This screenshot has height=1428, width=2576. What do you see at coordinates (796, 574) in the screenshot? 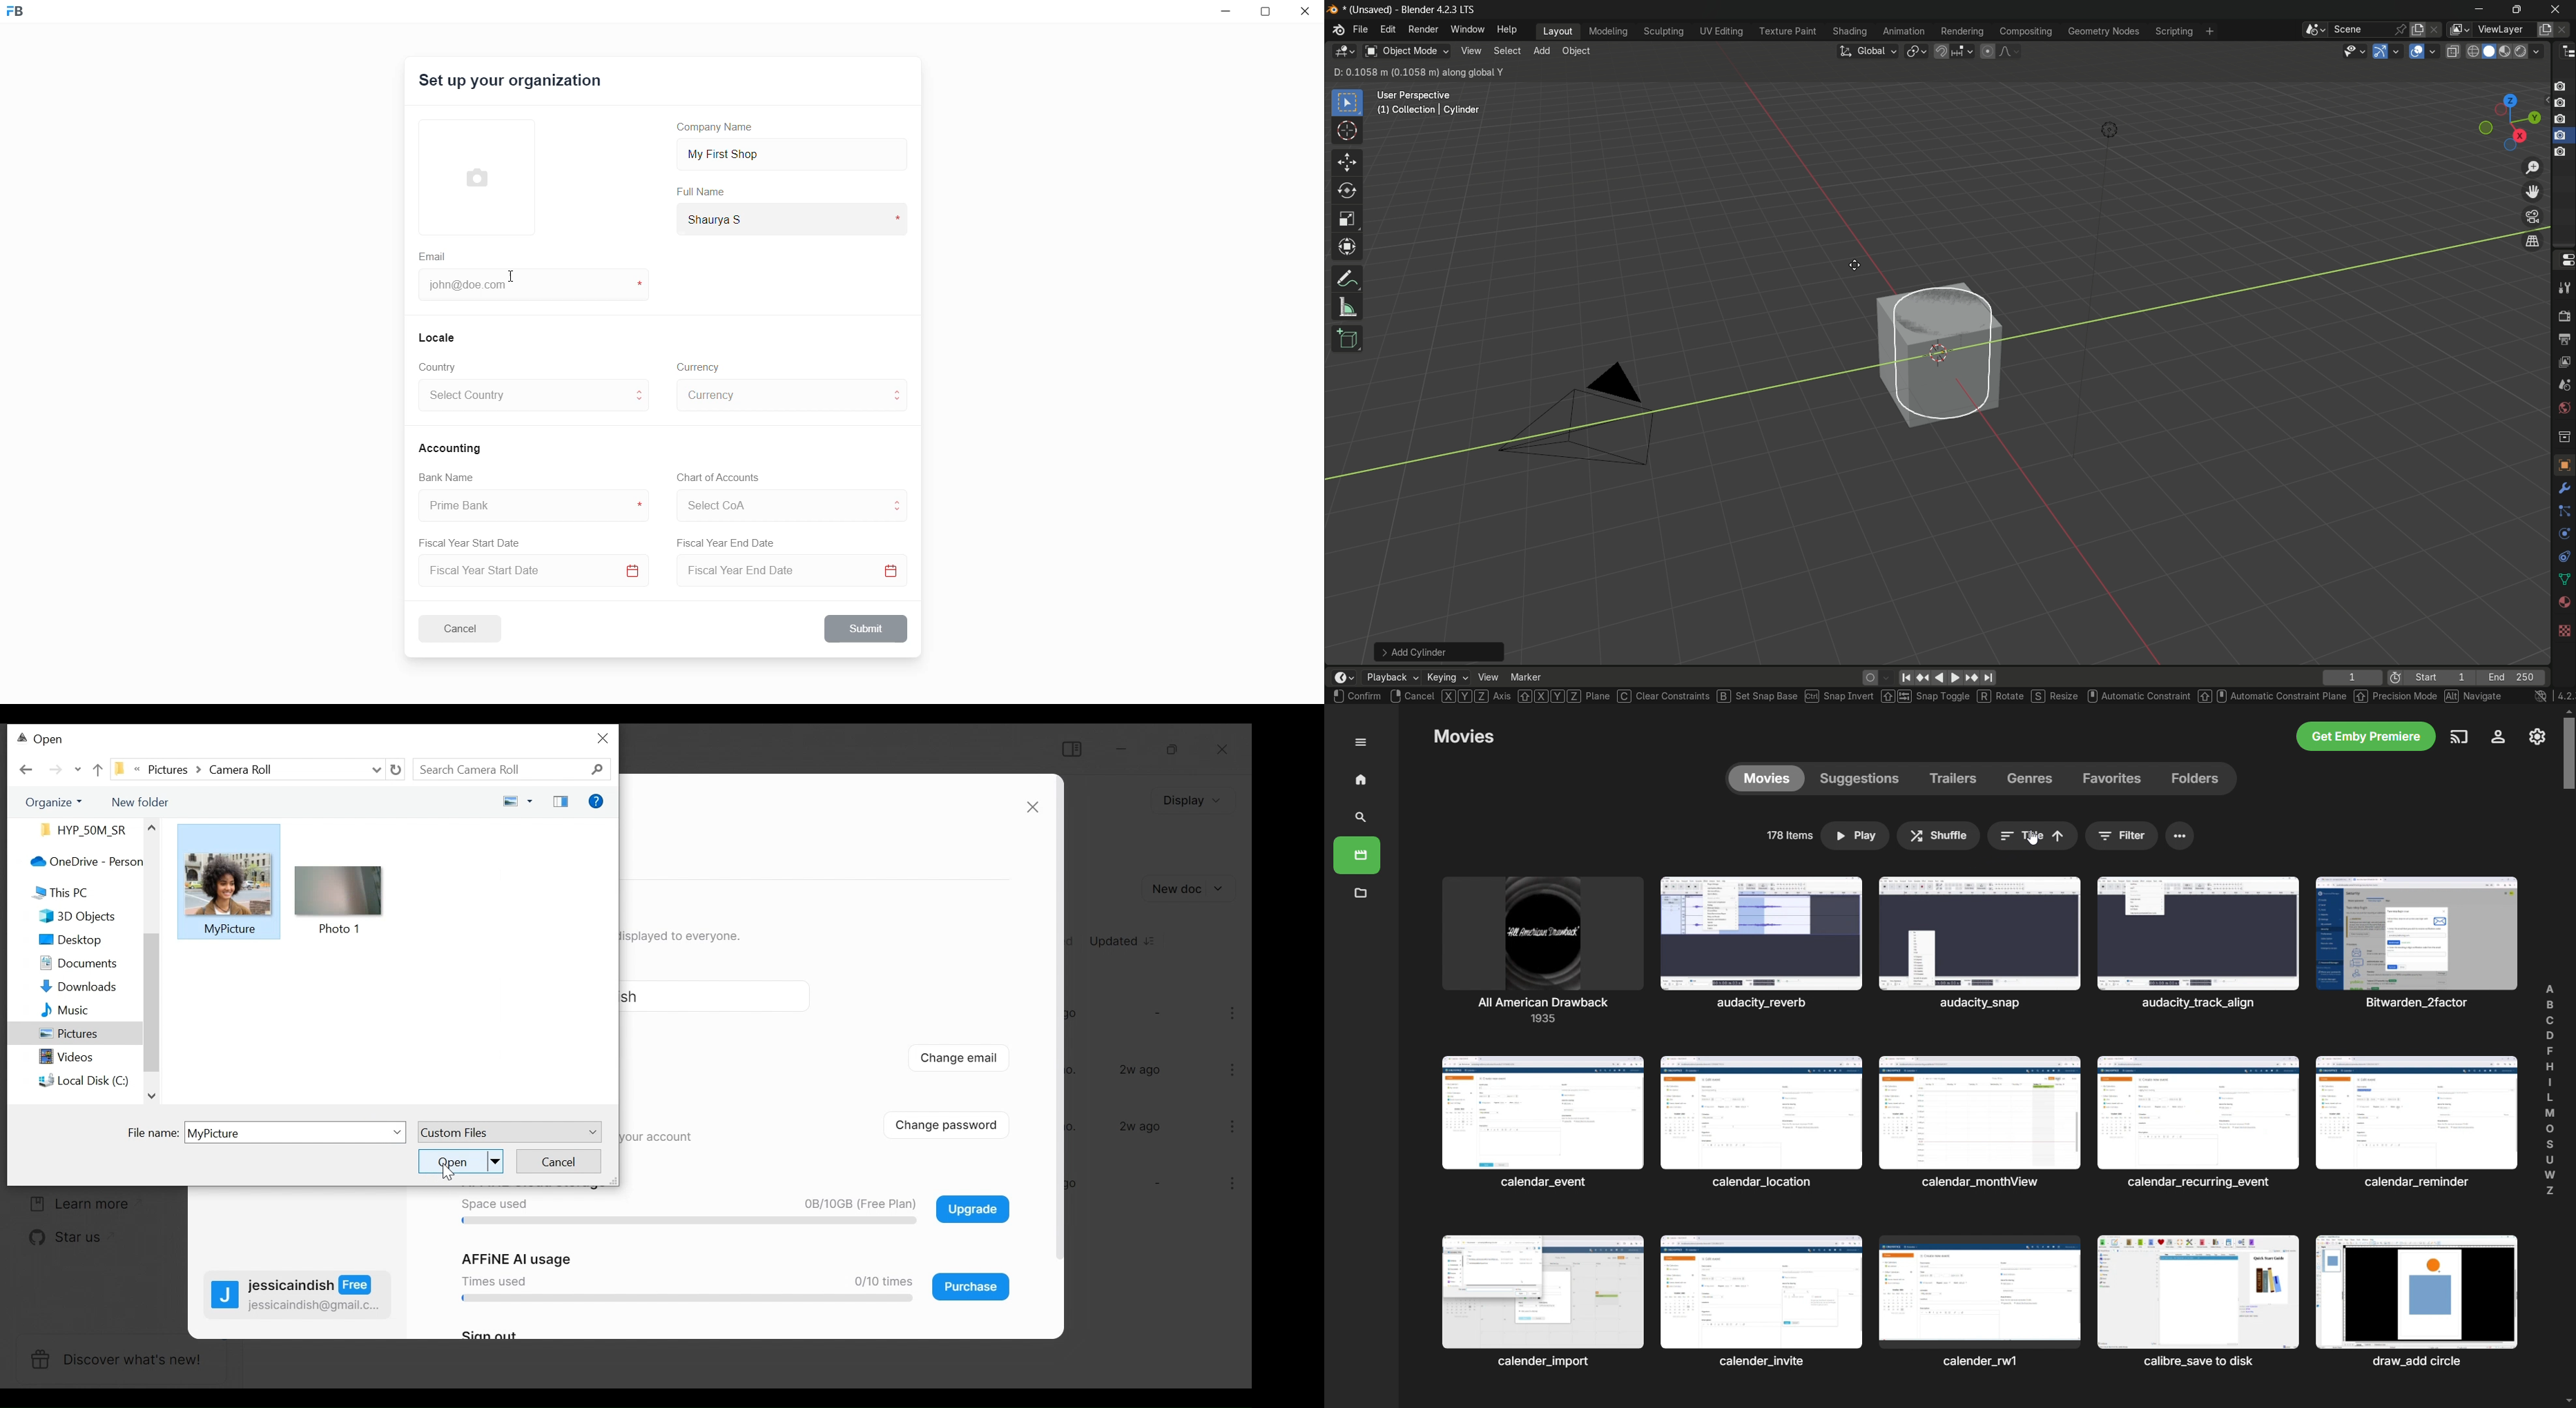
I see `Select Fiscal Year End Date` at bounding box center [796, 574].